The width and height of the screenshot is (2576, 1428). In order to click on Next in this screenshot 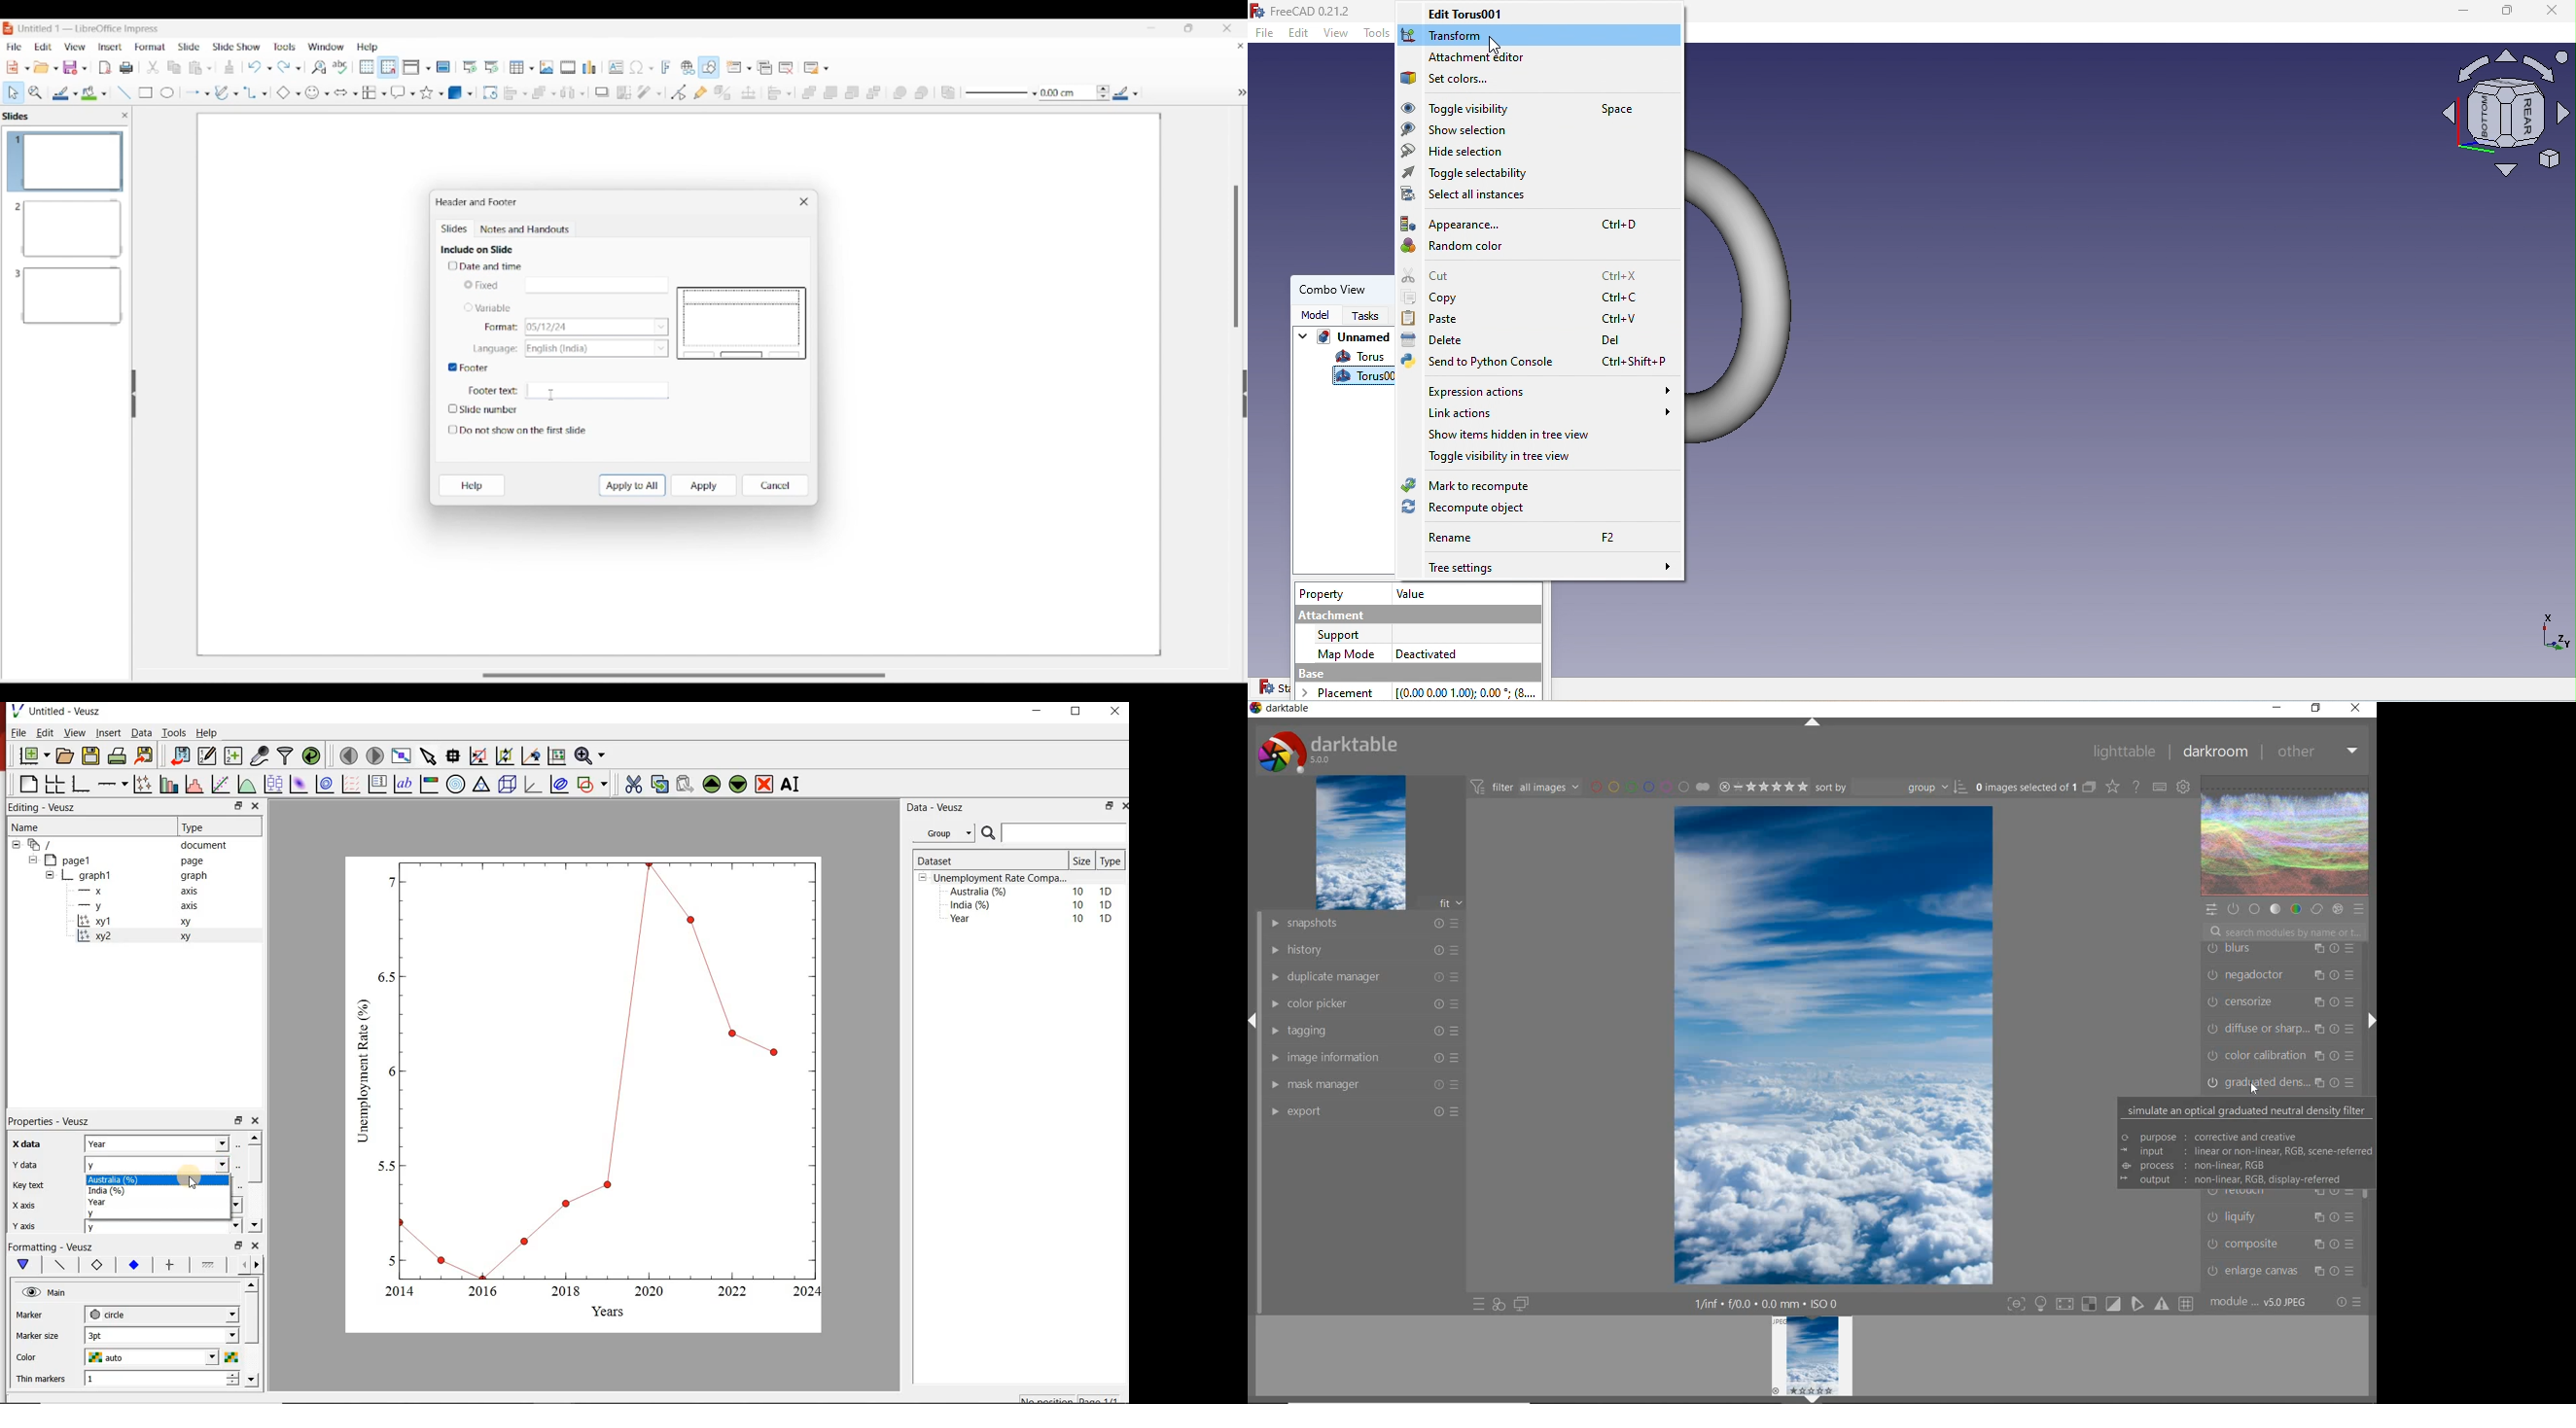, I will do `click(2371, 1021)`.